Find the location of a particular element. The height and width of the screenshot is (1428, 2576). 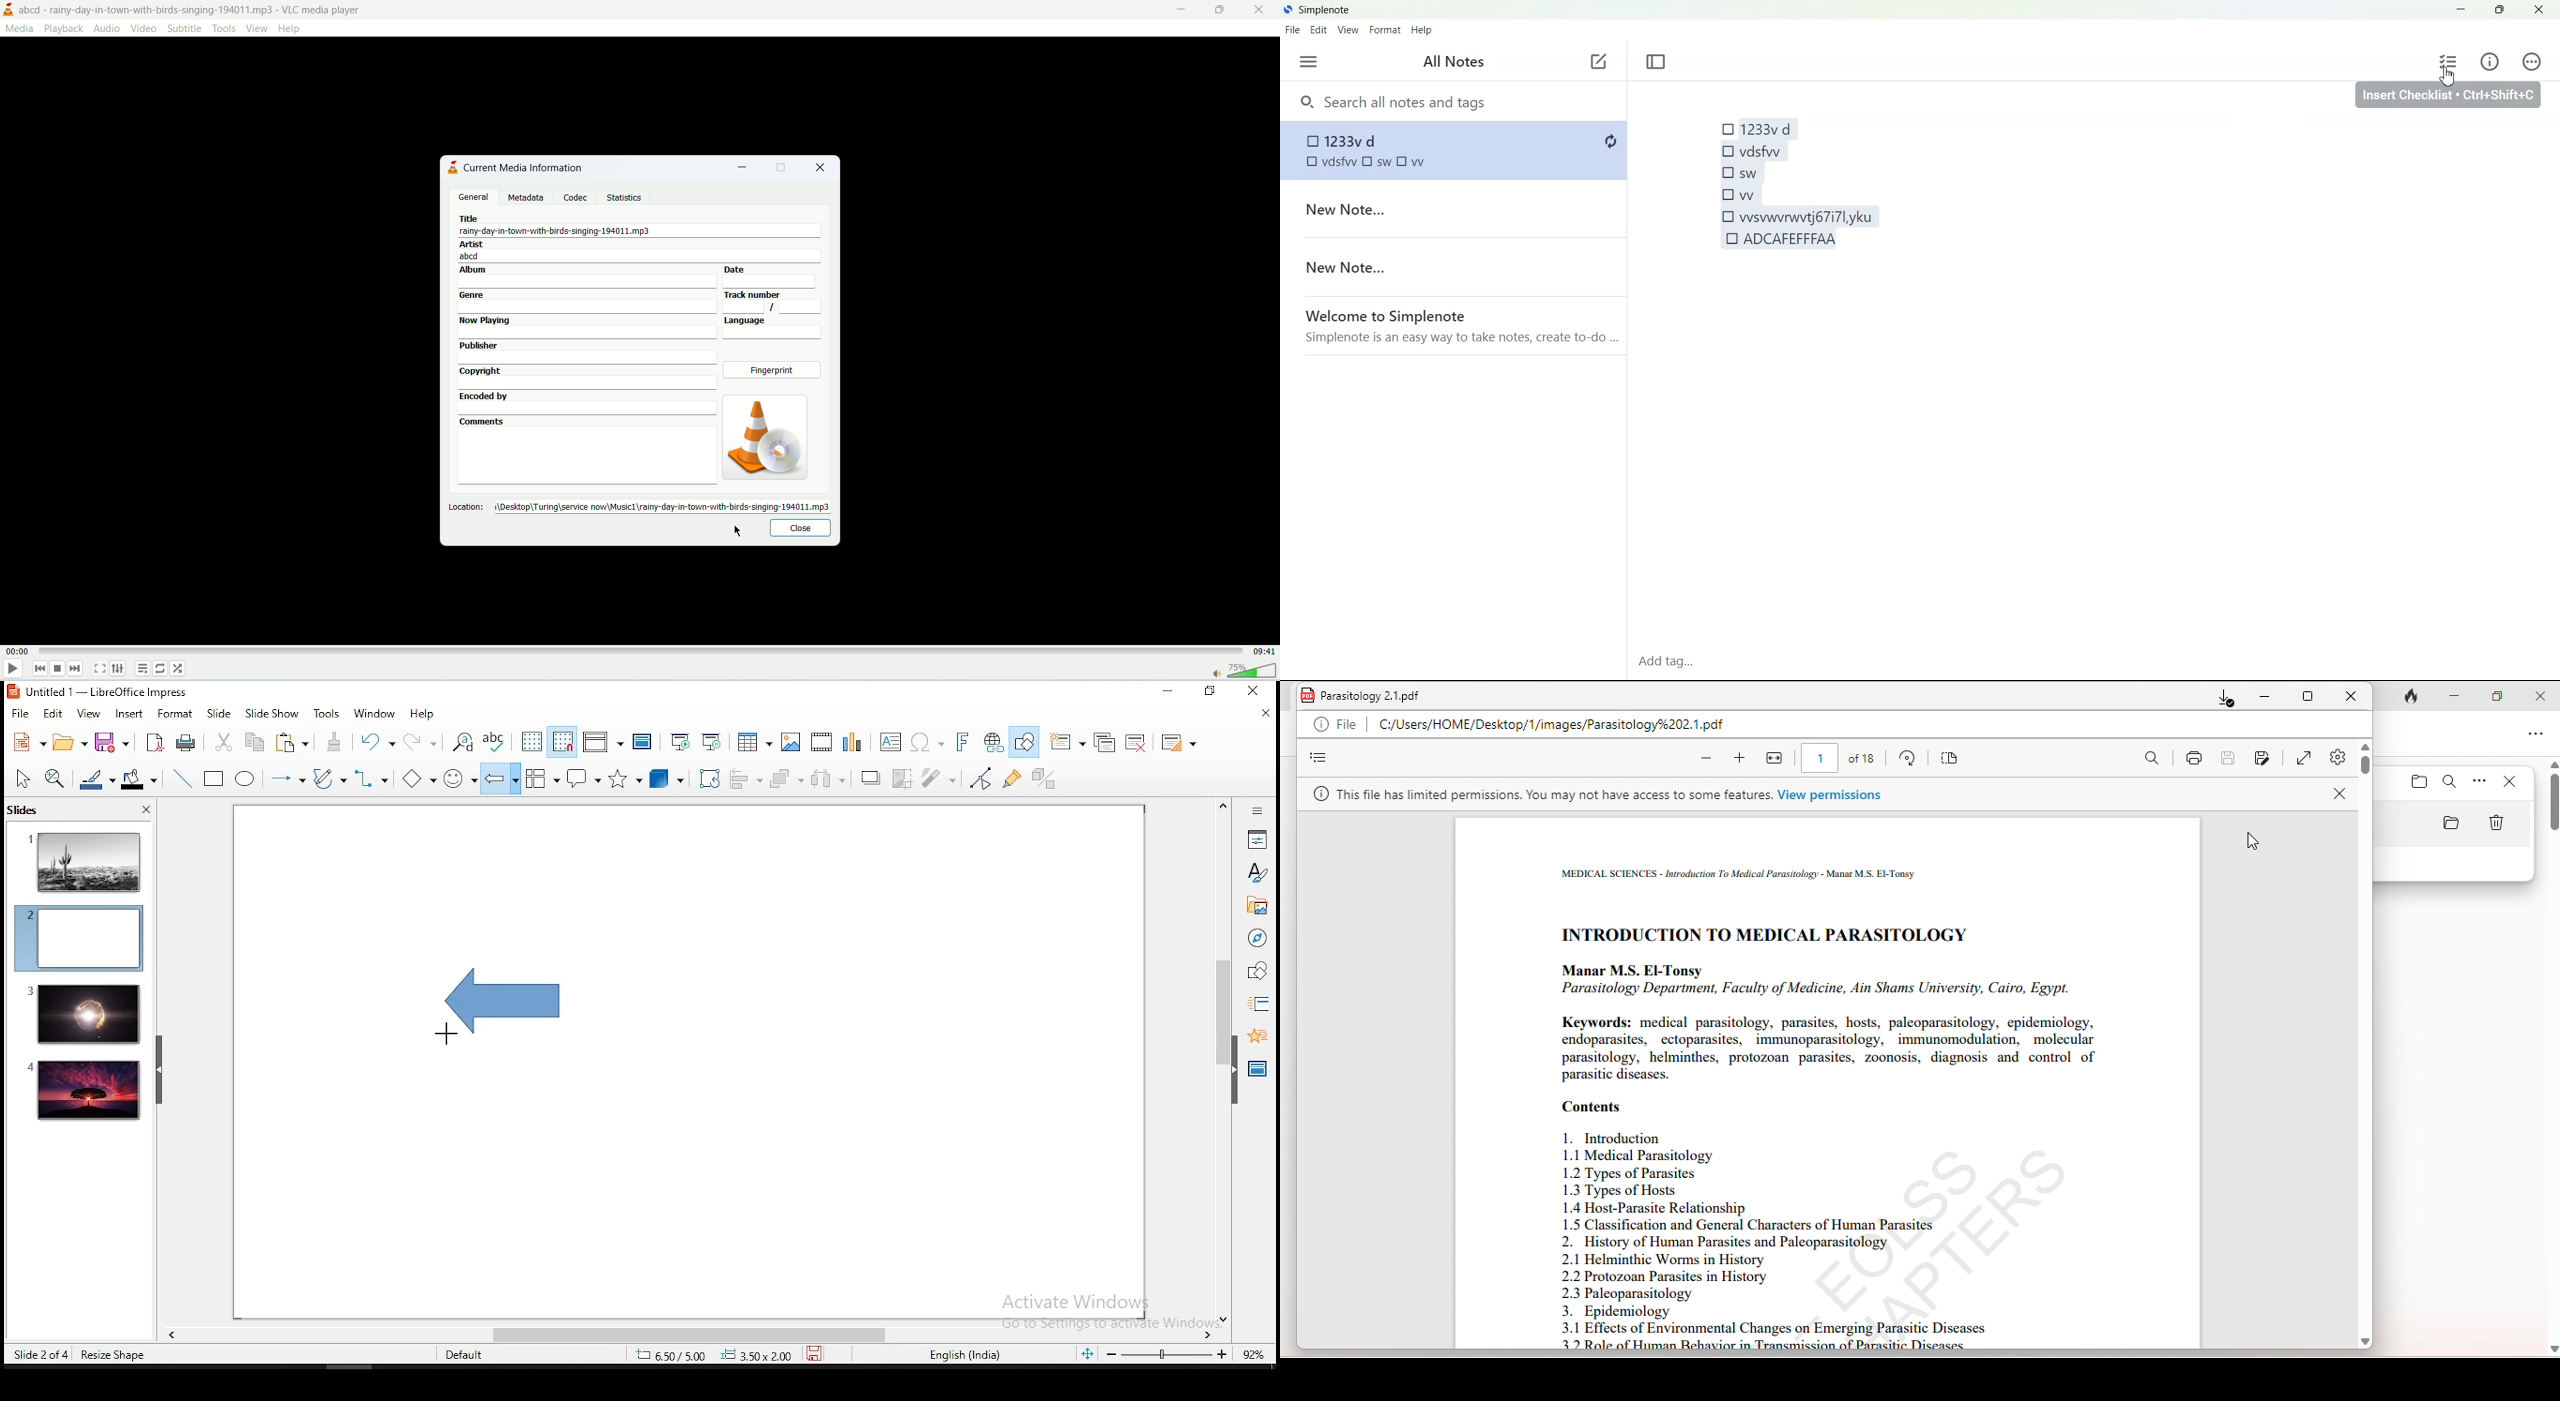

resize shape is located at coordinates (114, 1354).